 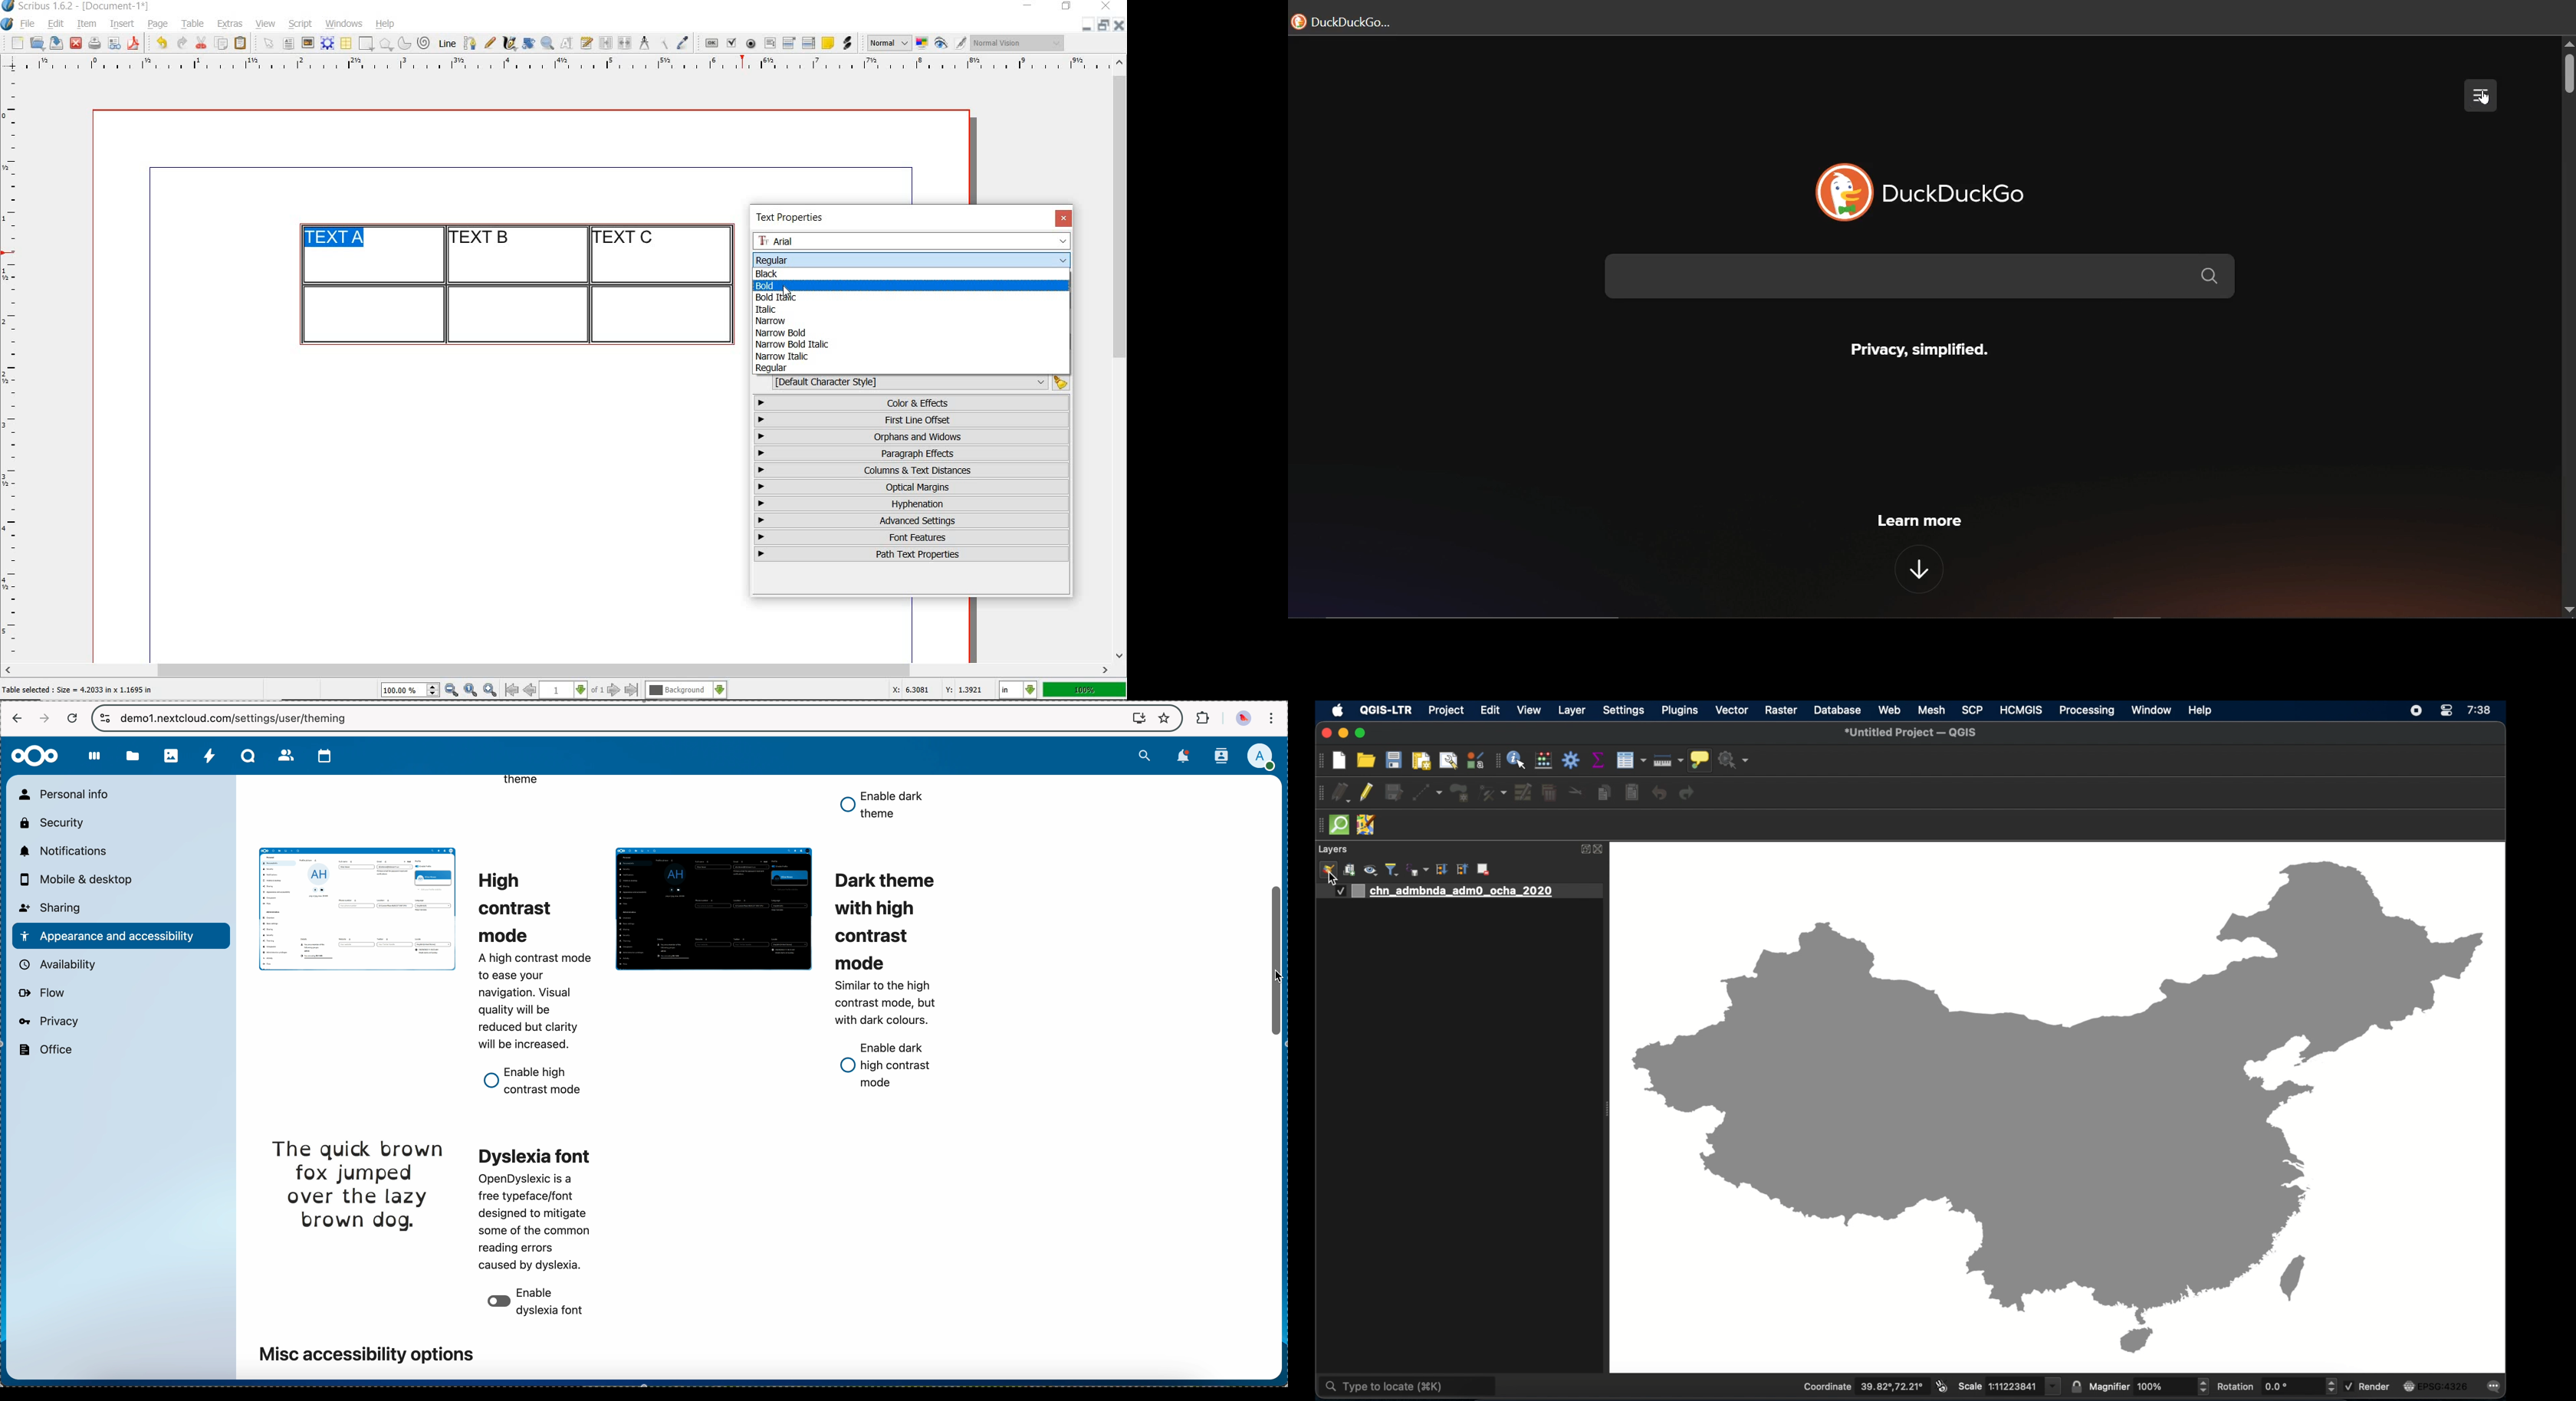 What do you see at coordinates (2266, 1387) in the screenshot?
I see `rotation` at bounding box center [2266, 1387].